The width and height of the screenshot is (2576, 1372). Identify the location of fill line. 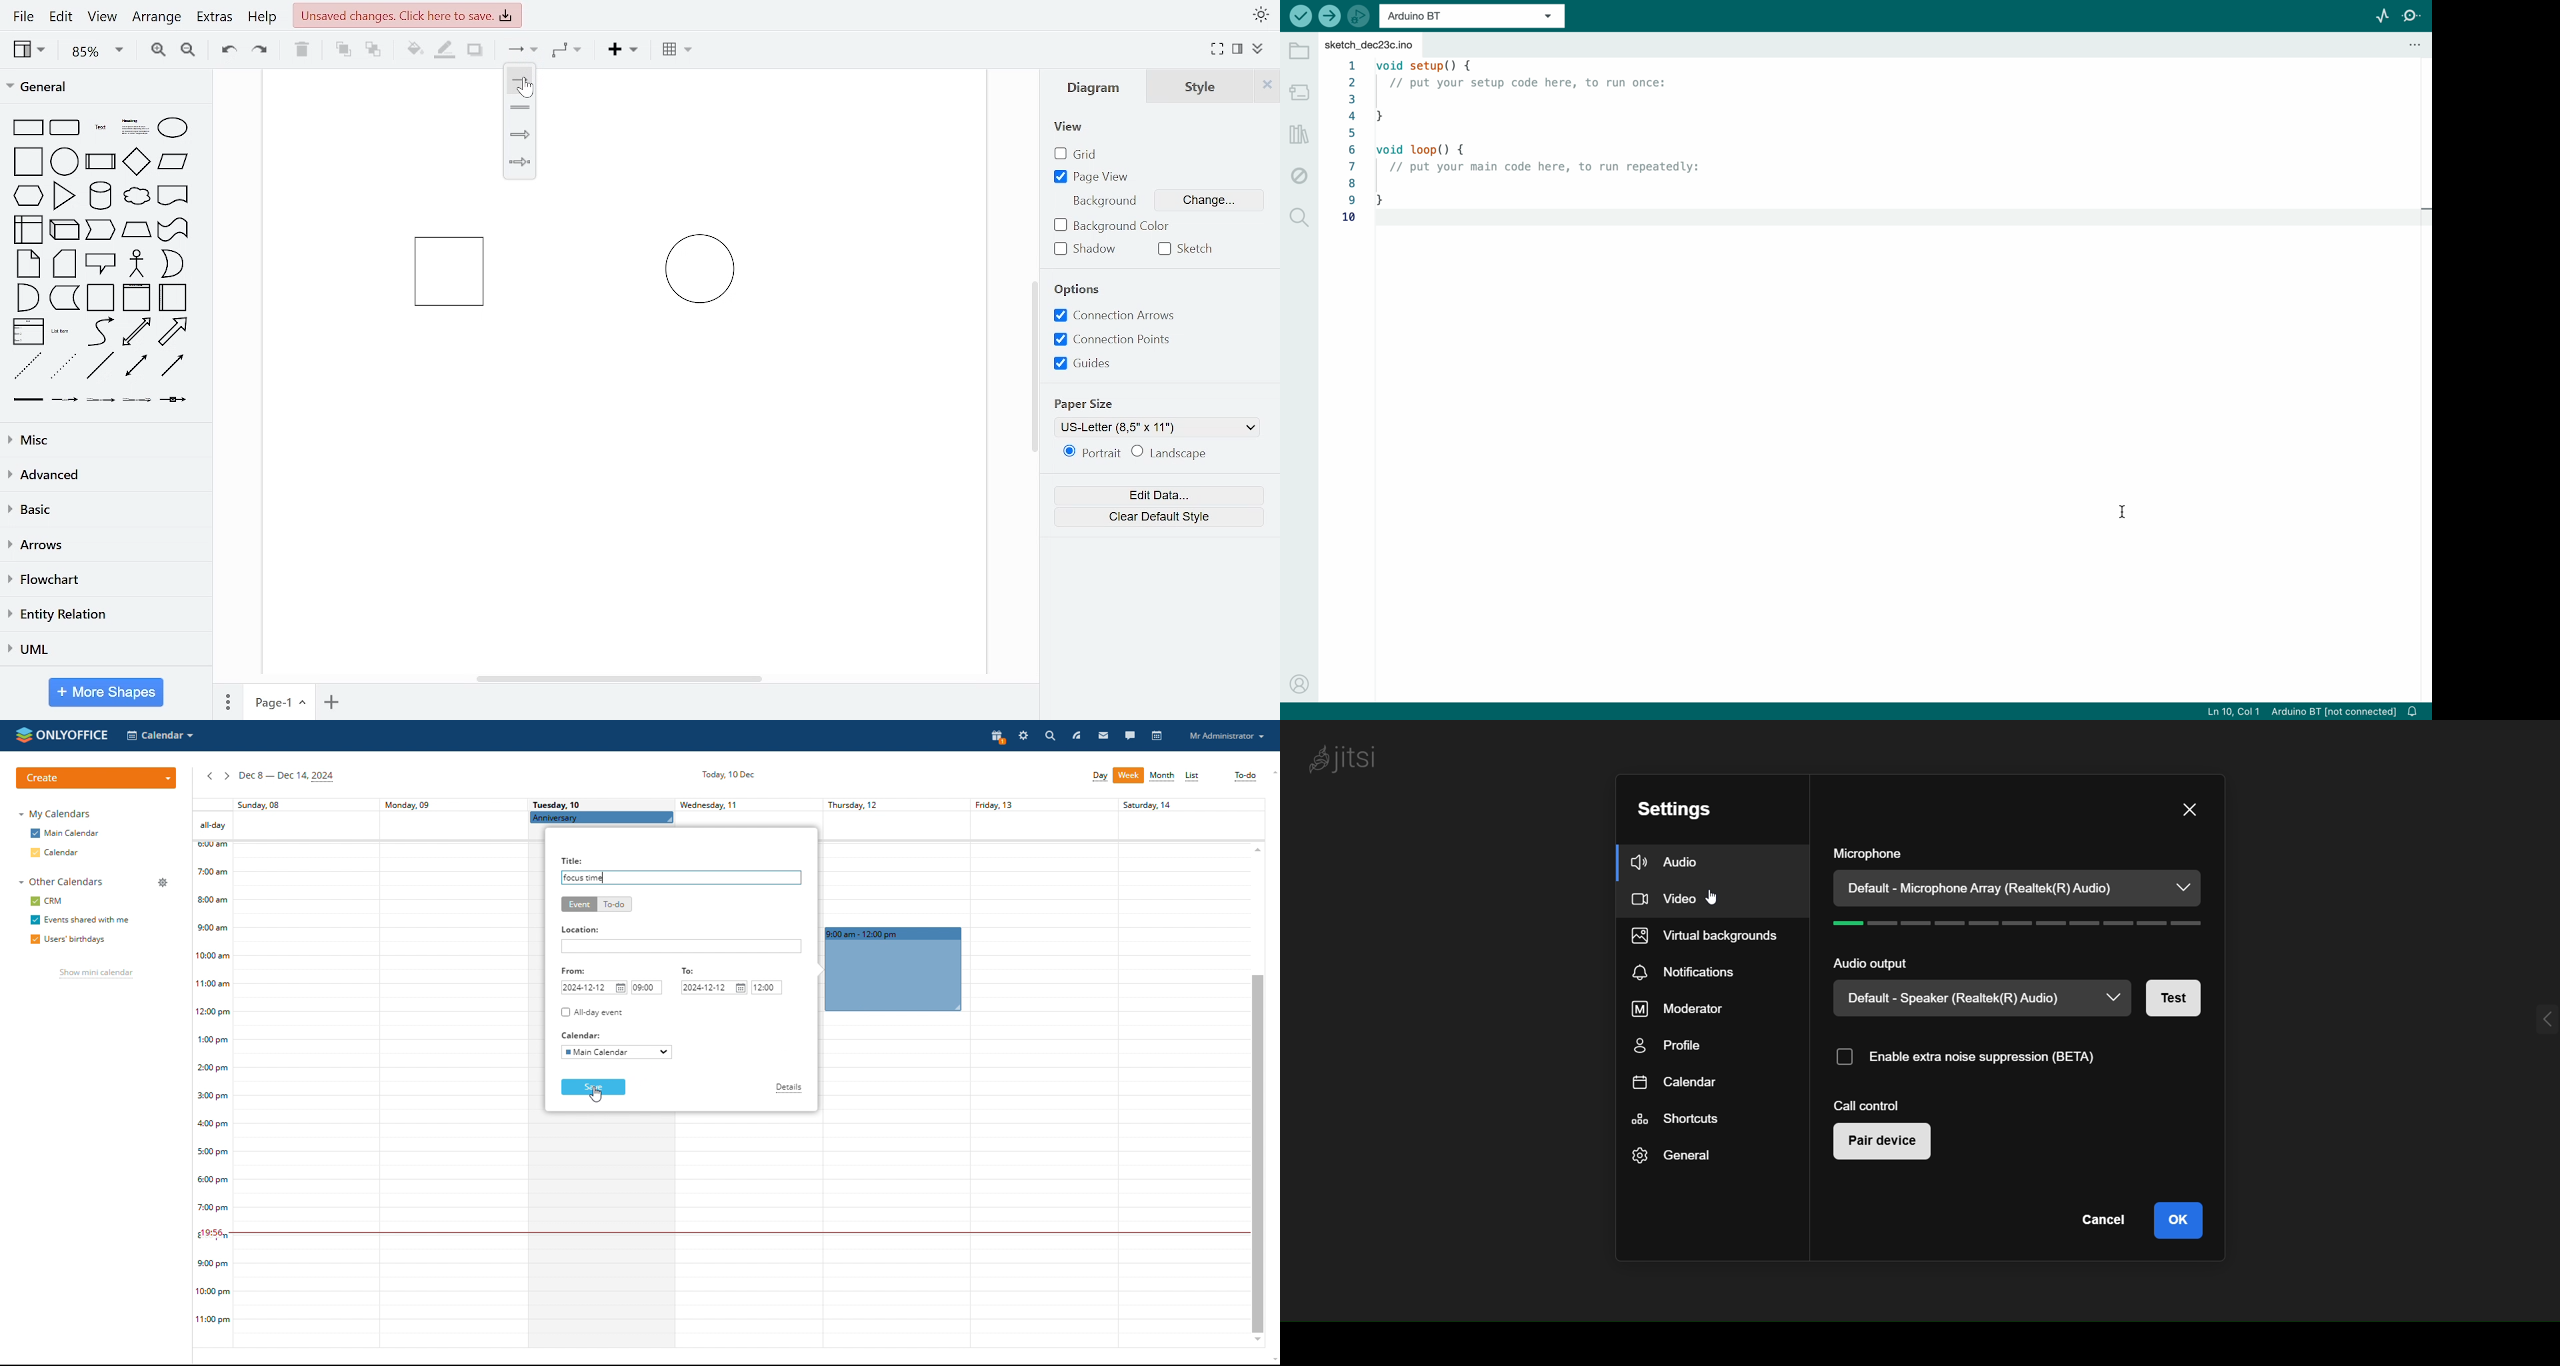
(444, 50).